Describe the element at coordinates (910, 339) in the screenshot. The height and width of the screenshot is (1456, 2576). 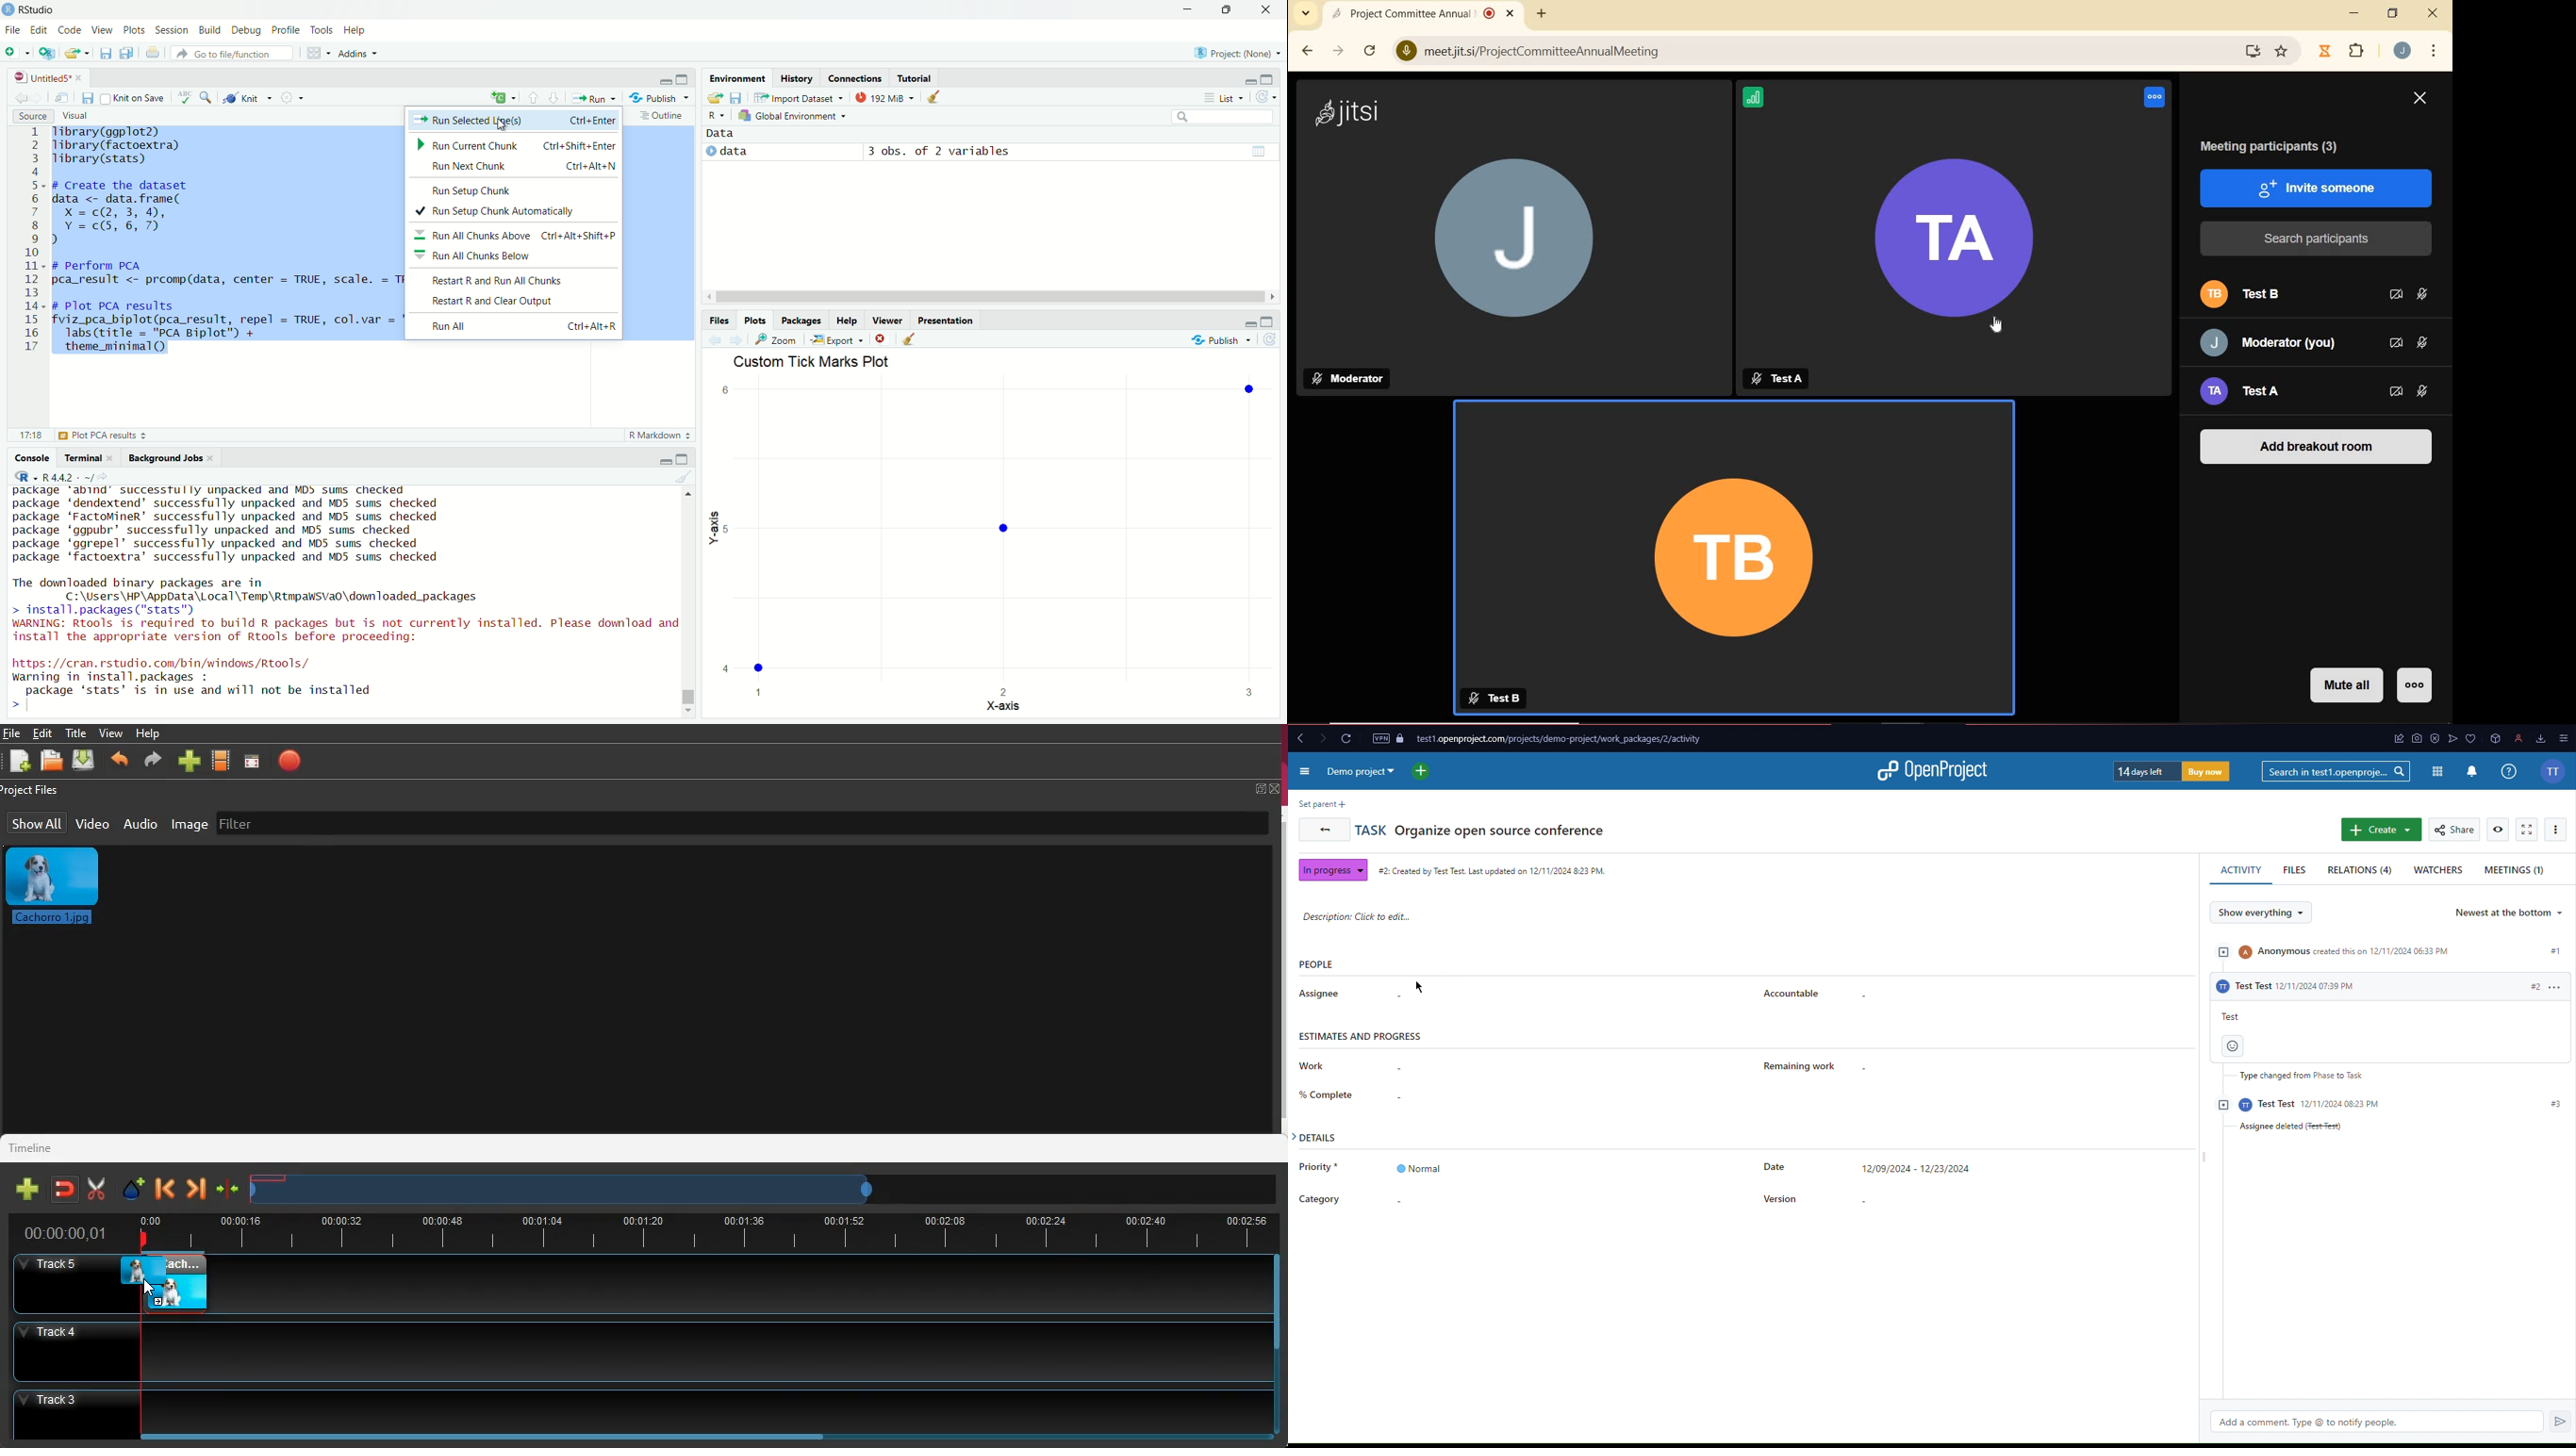
I see `clear all plots` at that location.